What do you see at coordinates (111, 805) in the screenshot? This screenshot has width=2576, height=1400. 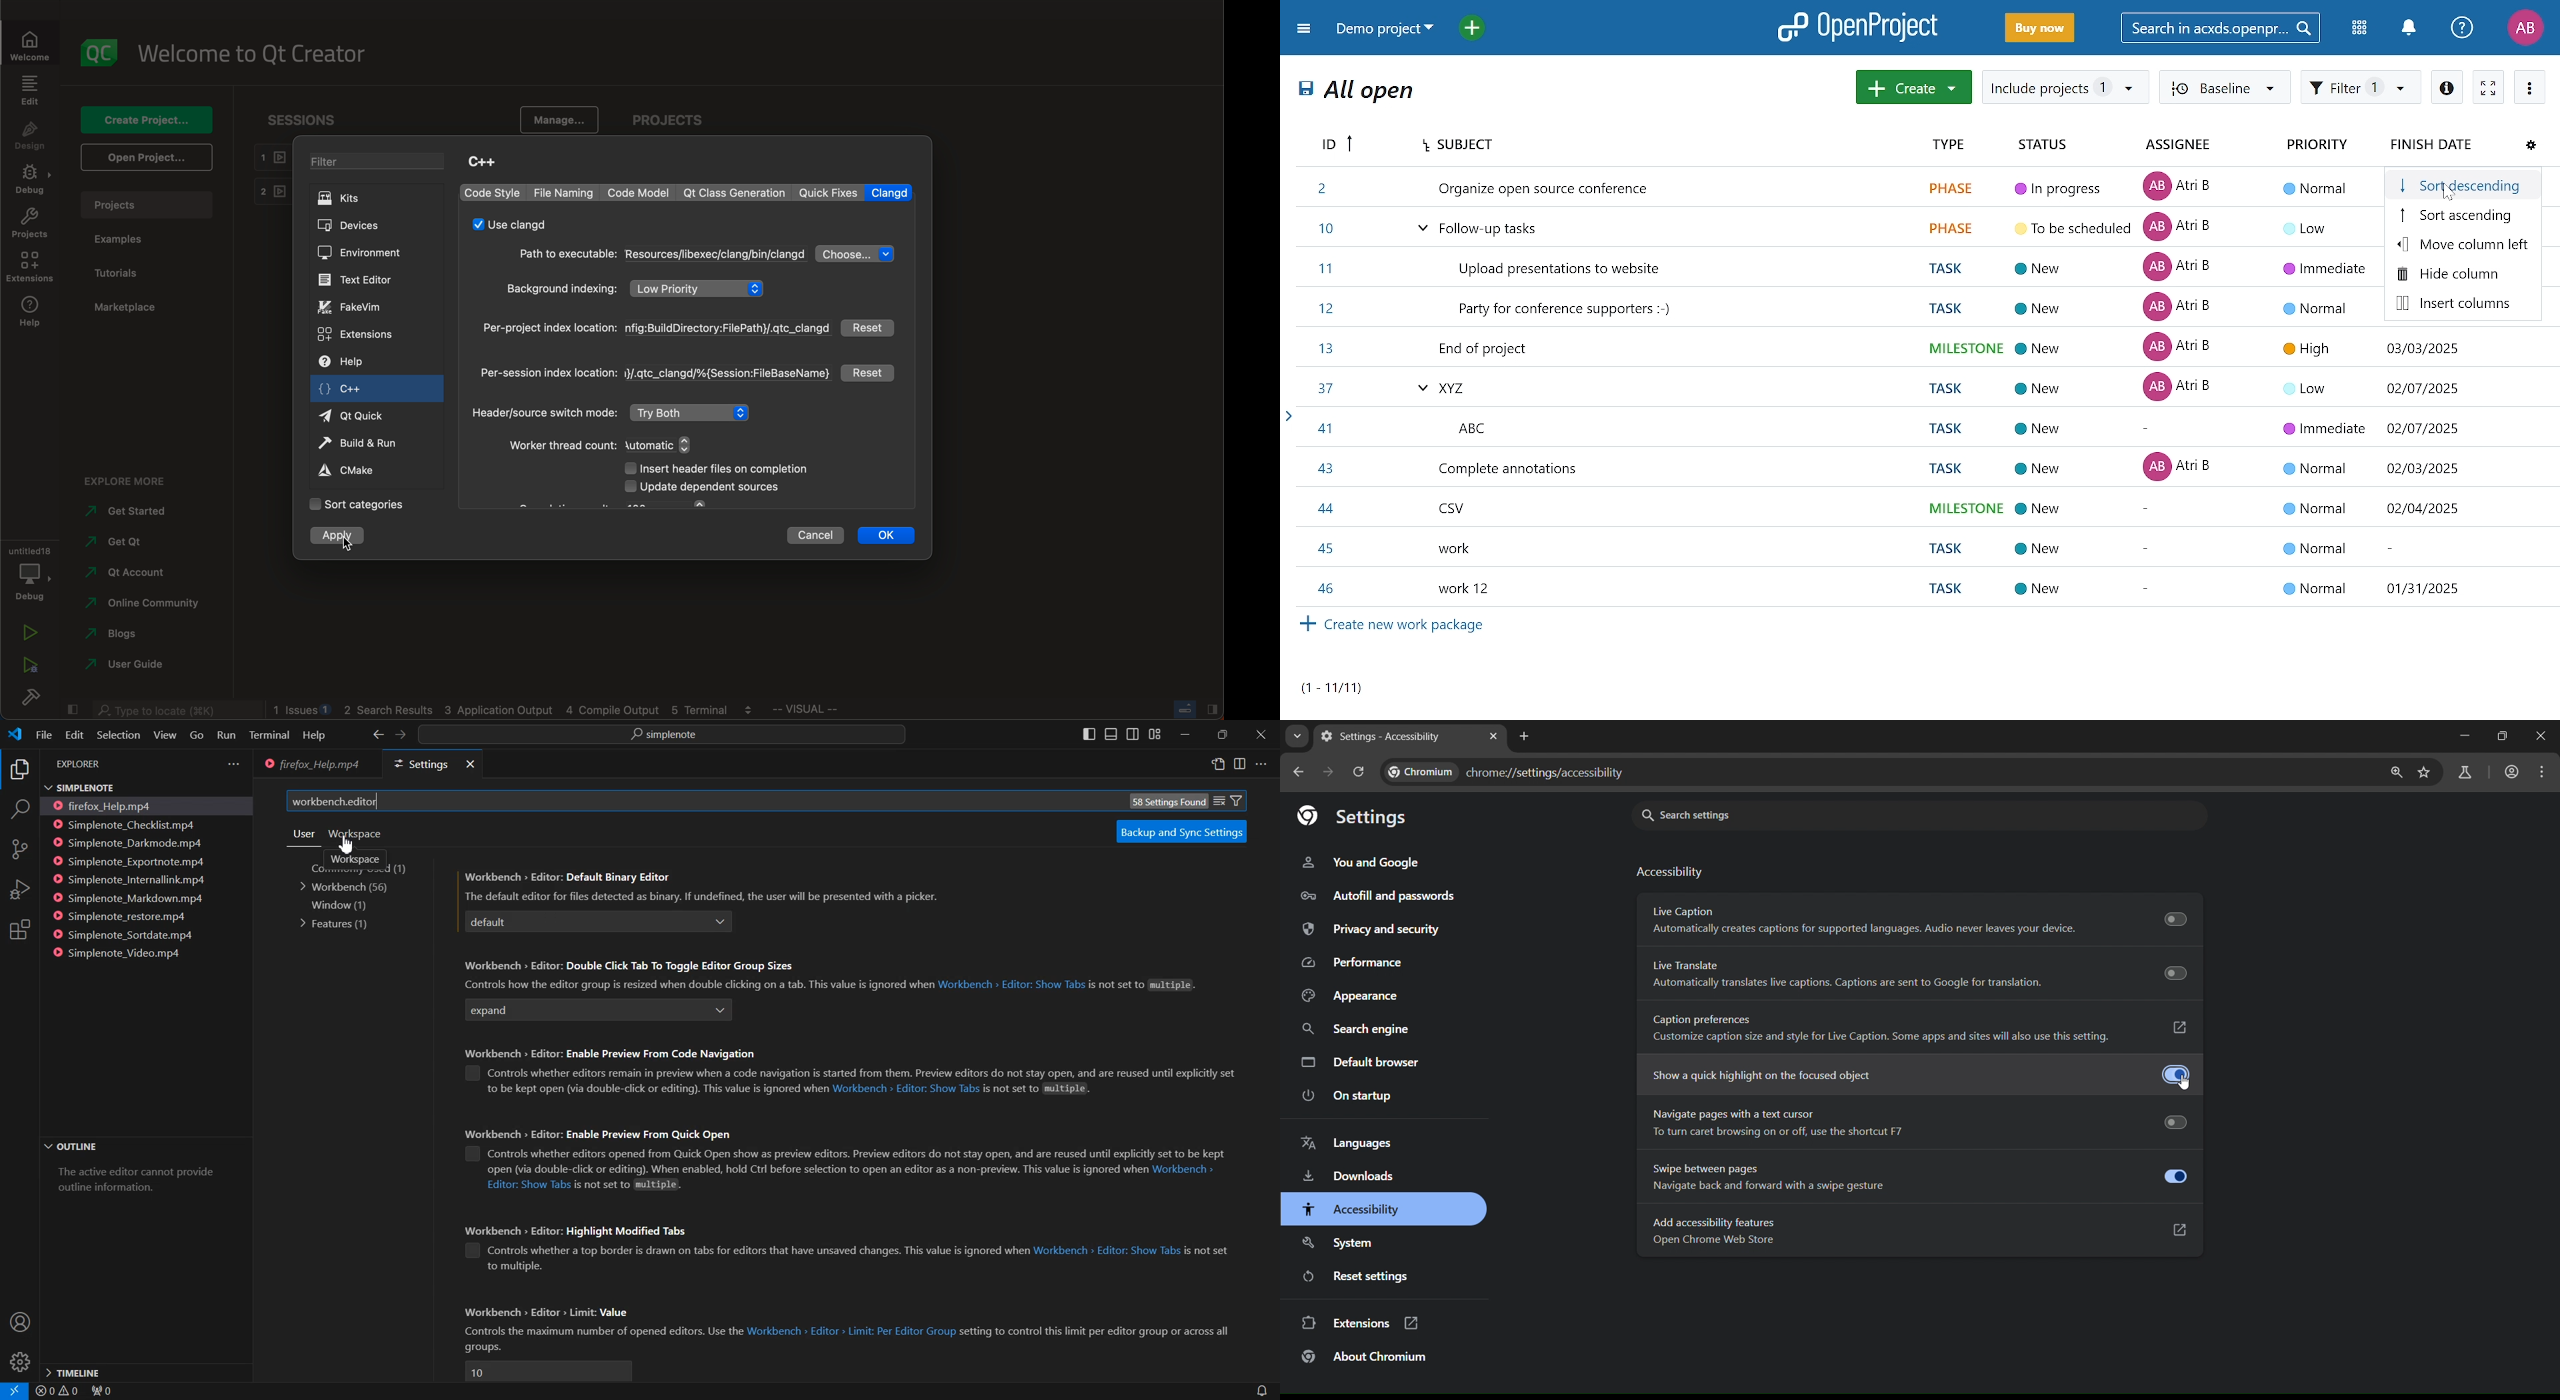 I see `firefox_Help.mp4` at bounding box center [111, 805].